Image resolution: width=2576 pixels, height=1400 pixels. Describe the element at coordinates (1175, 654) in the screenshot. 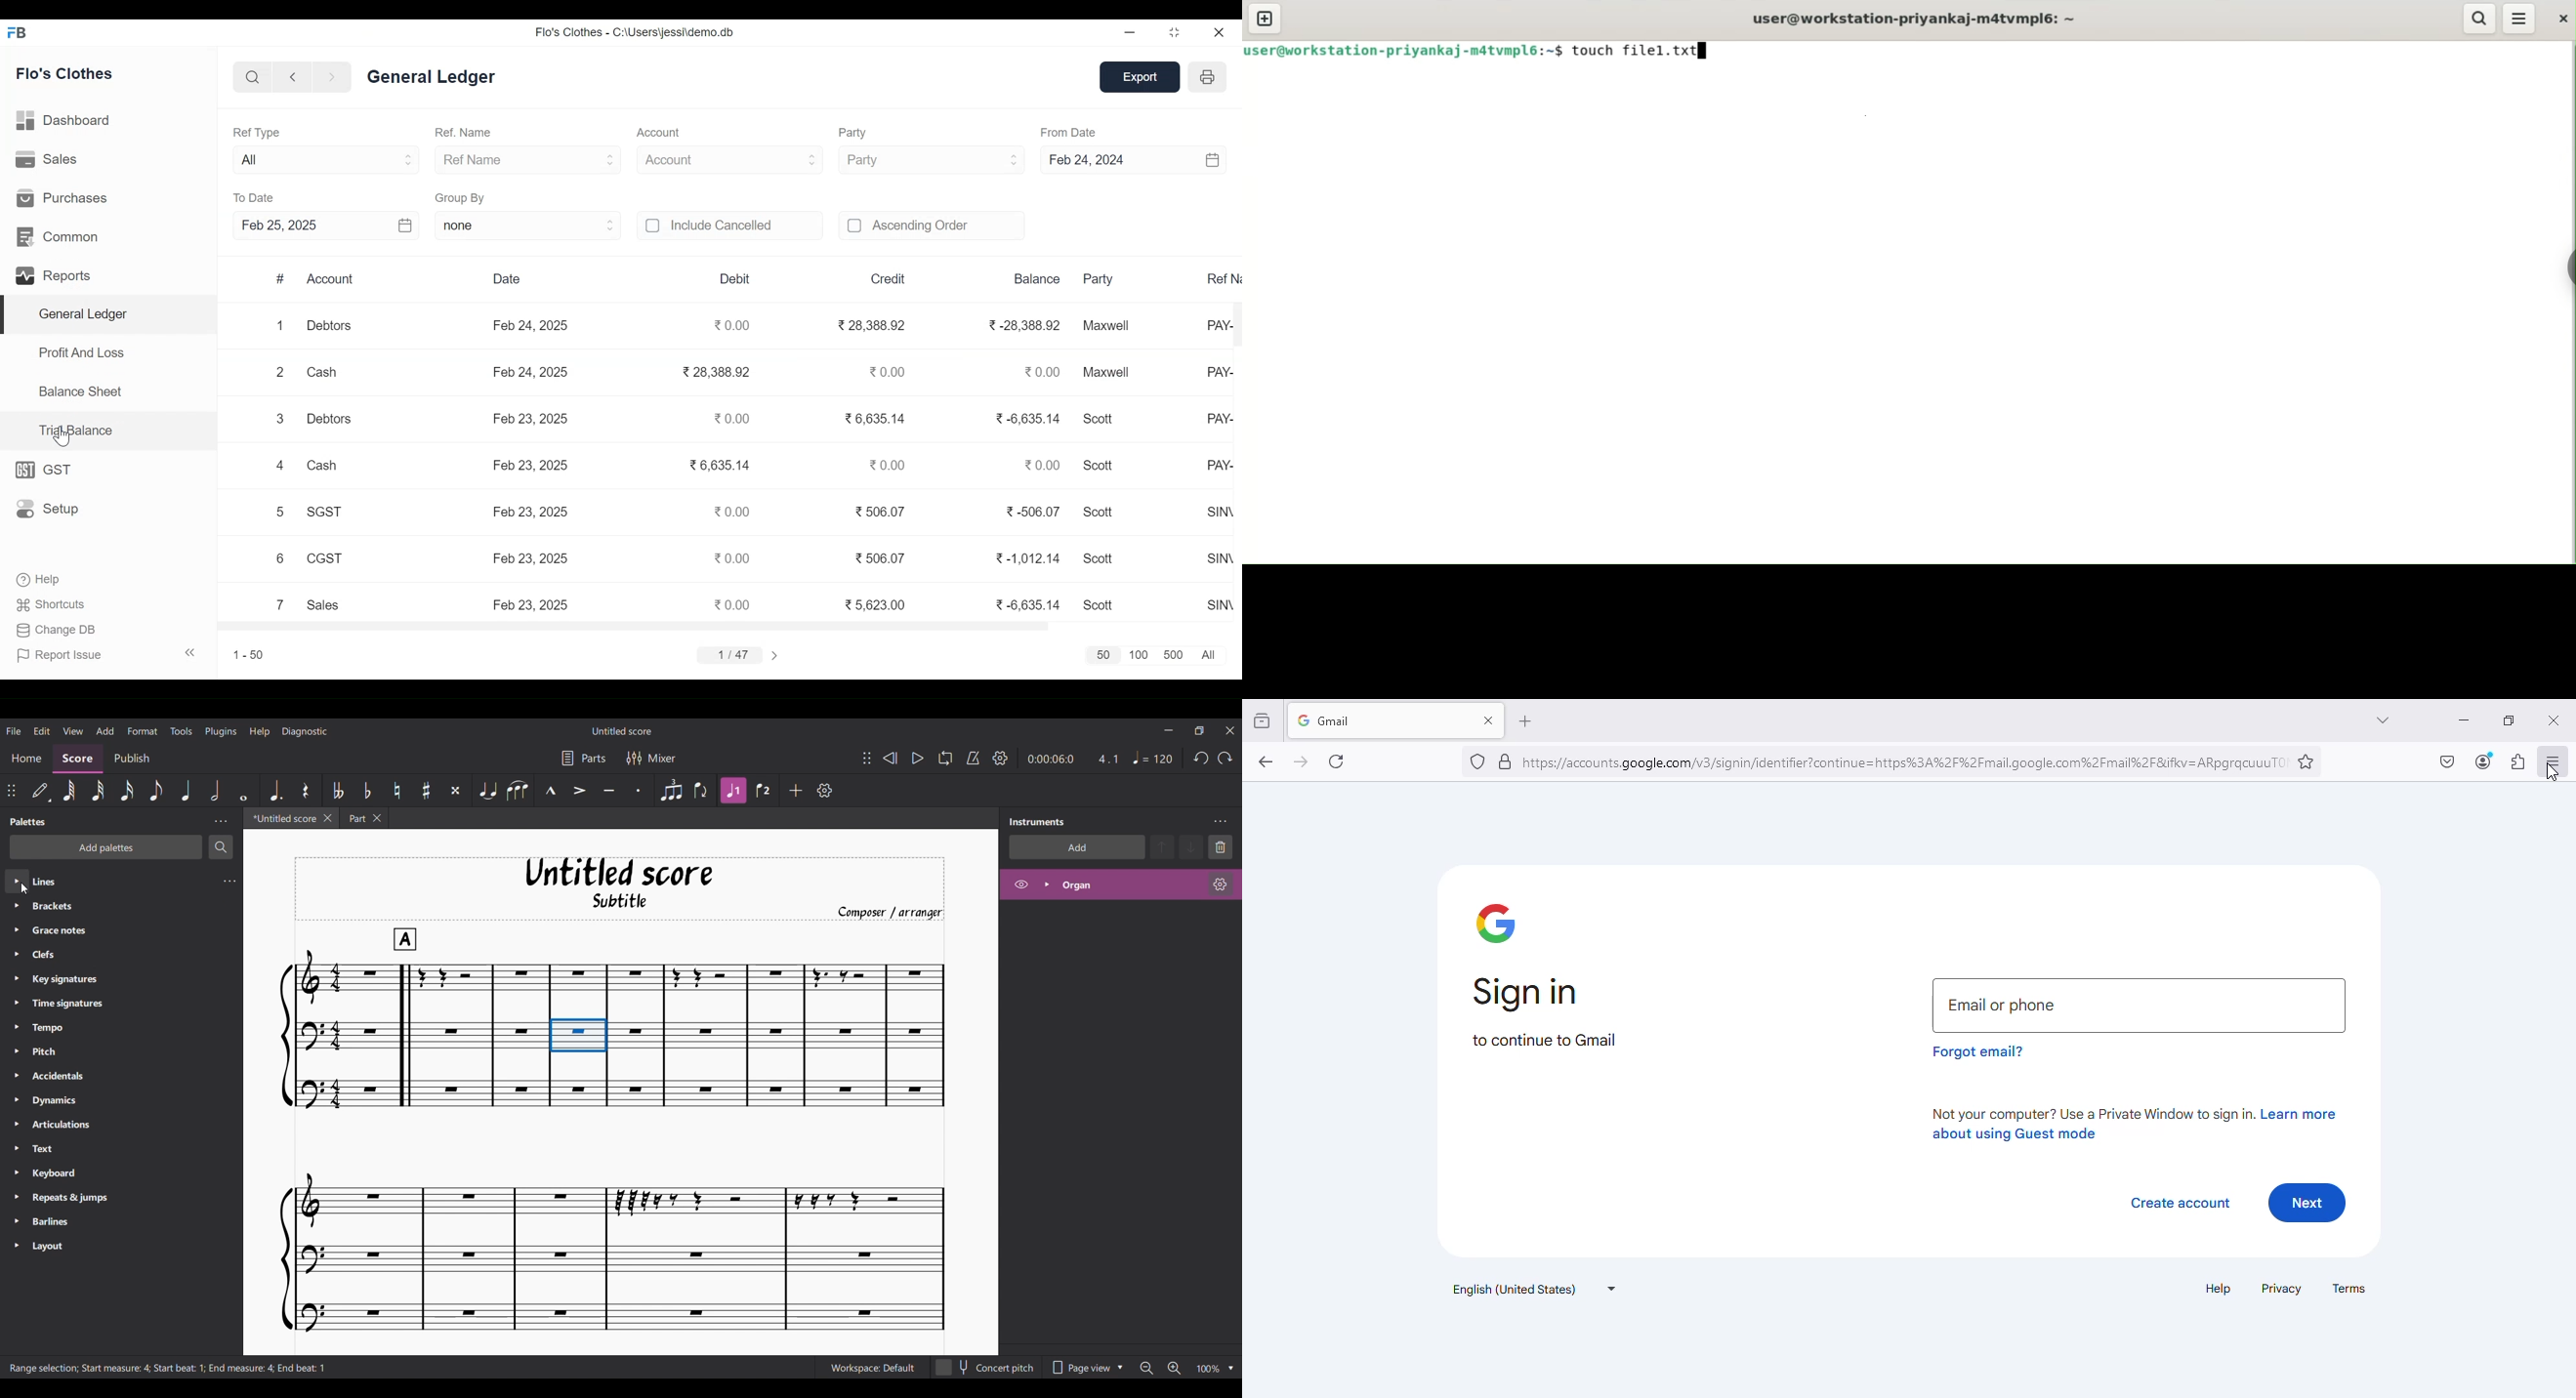

I see `500` at that location.